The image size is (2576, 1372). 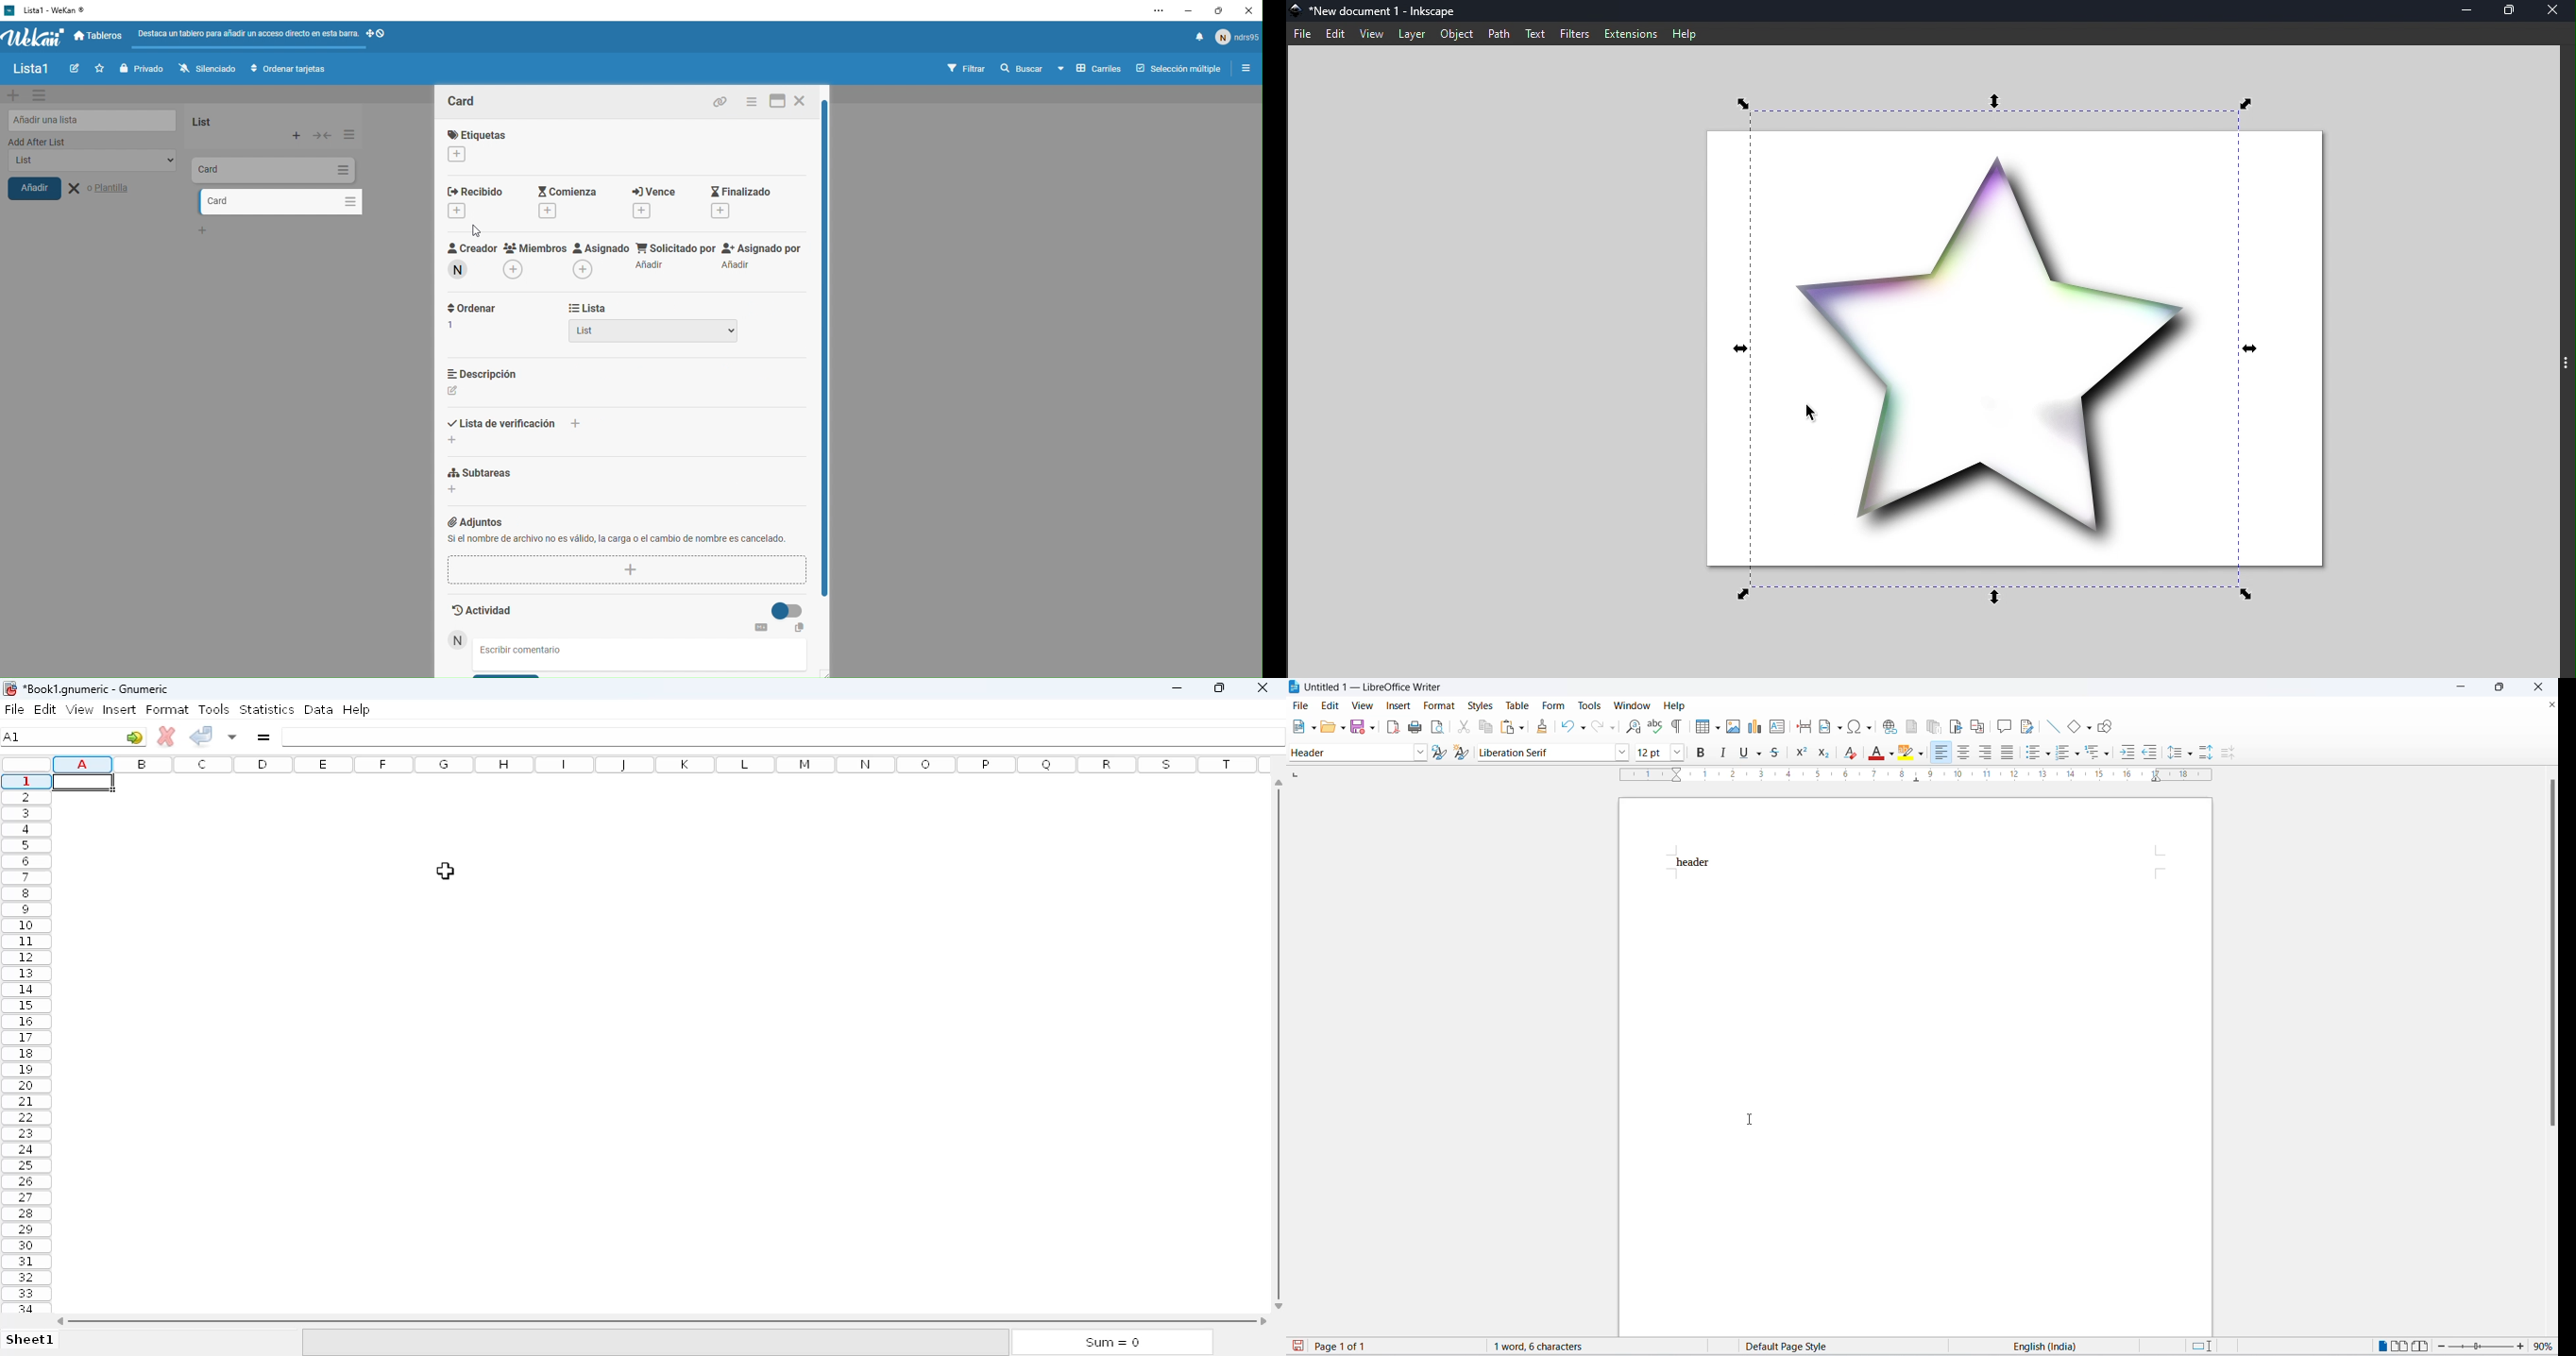 I want to click on save options, so click(x=1372, y=728).